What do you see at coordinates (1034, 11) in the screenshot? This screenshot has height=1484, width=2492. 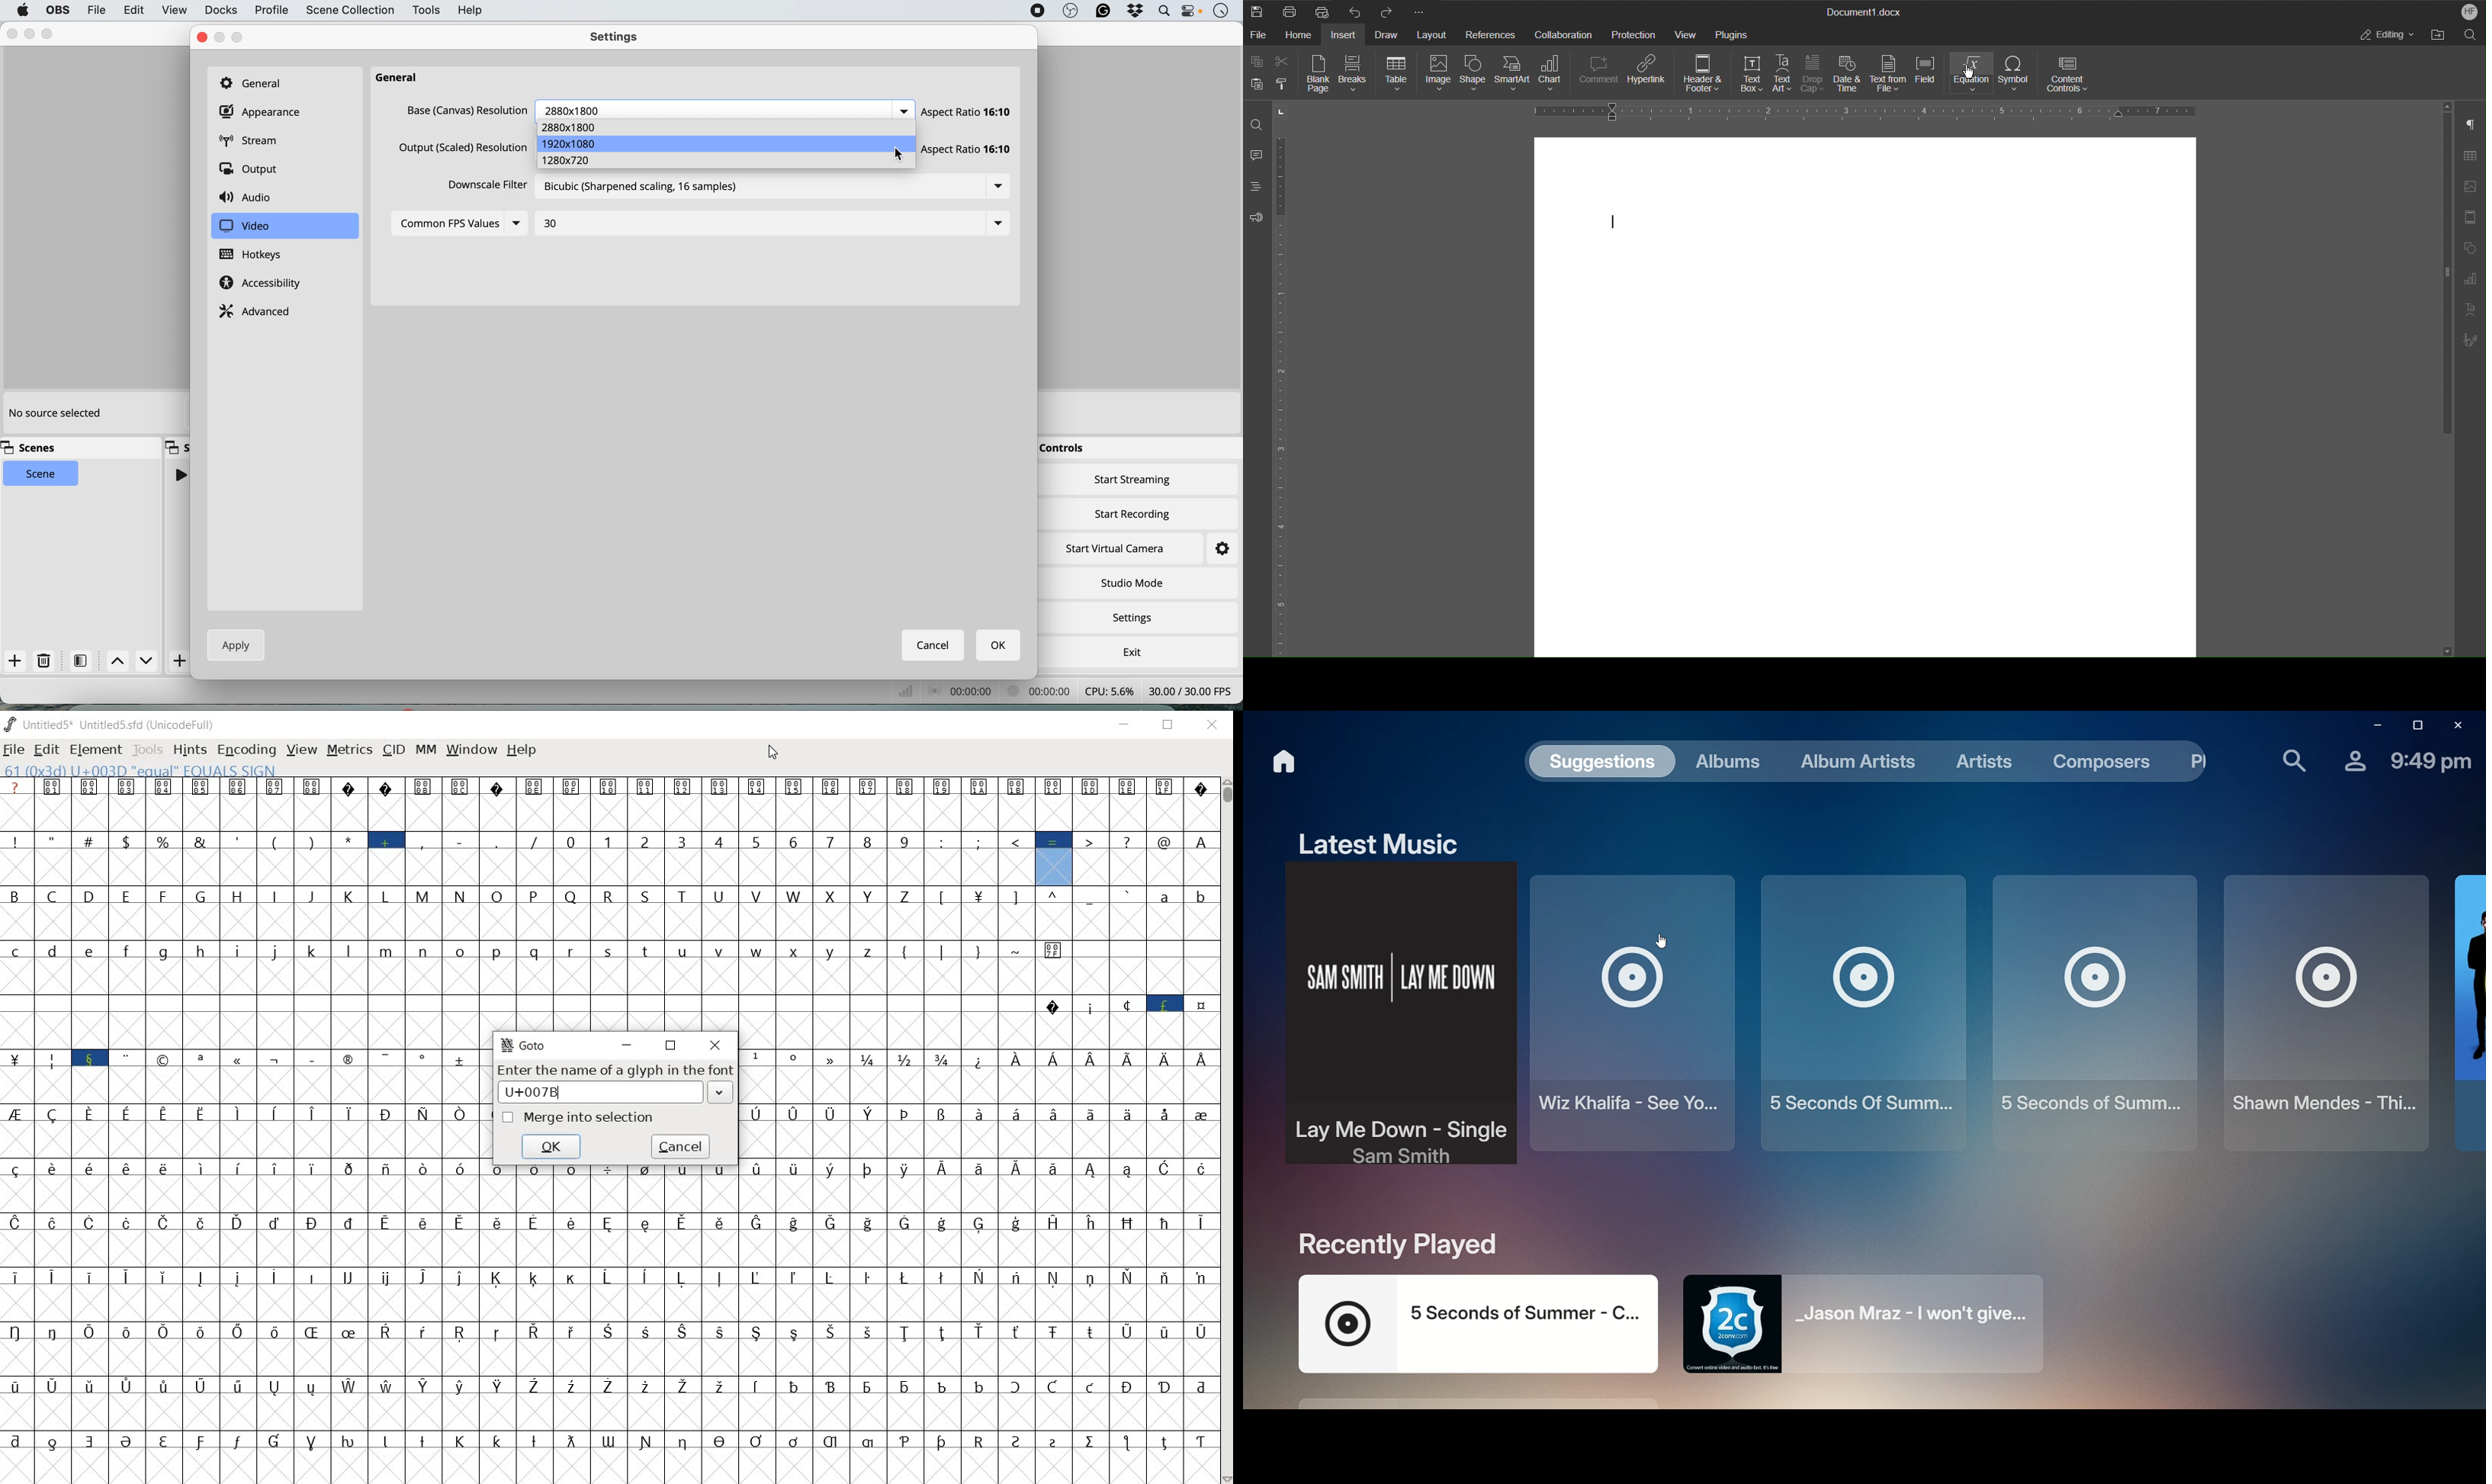 I see `screen recorder` at bounding box center [1034, 11].